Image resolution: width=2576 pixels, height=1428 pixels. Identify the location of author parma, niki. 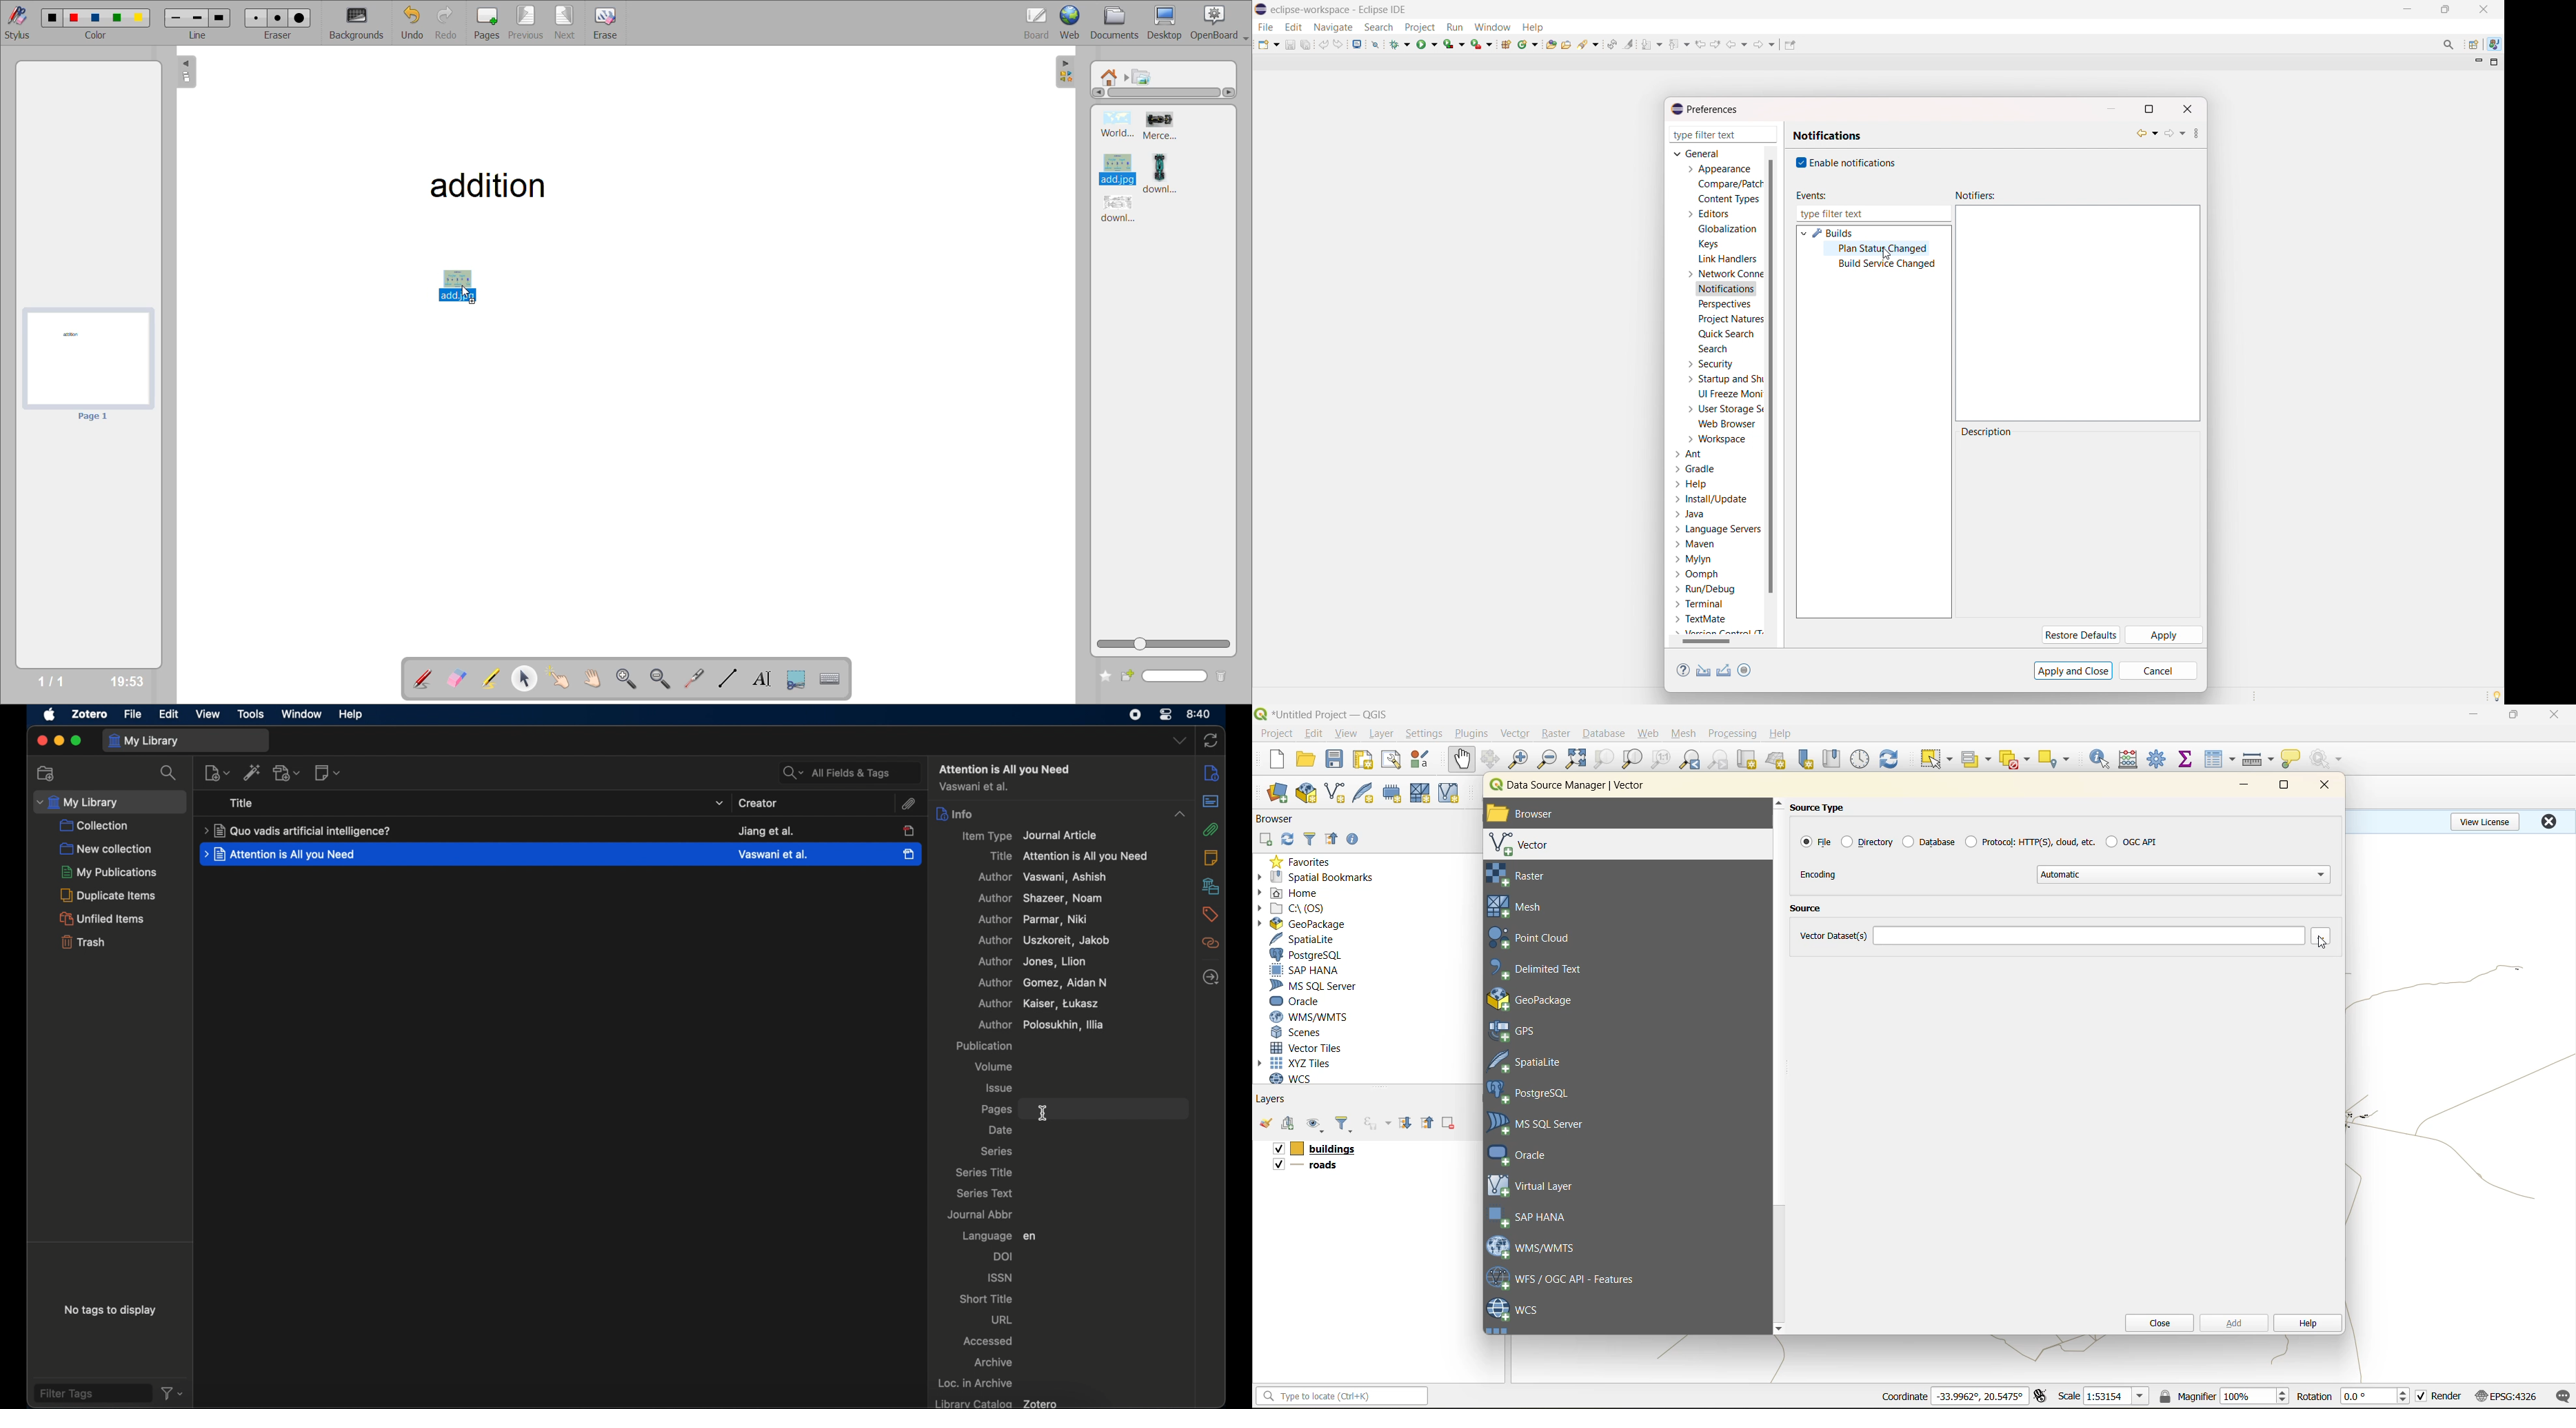
(1039, 920).